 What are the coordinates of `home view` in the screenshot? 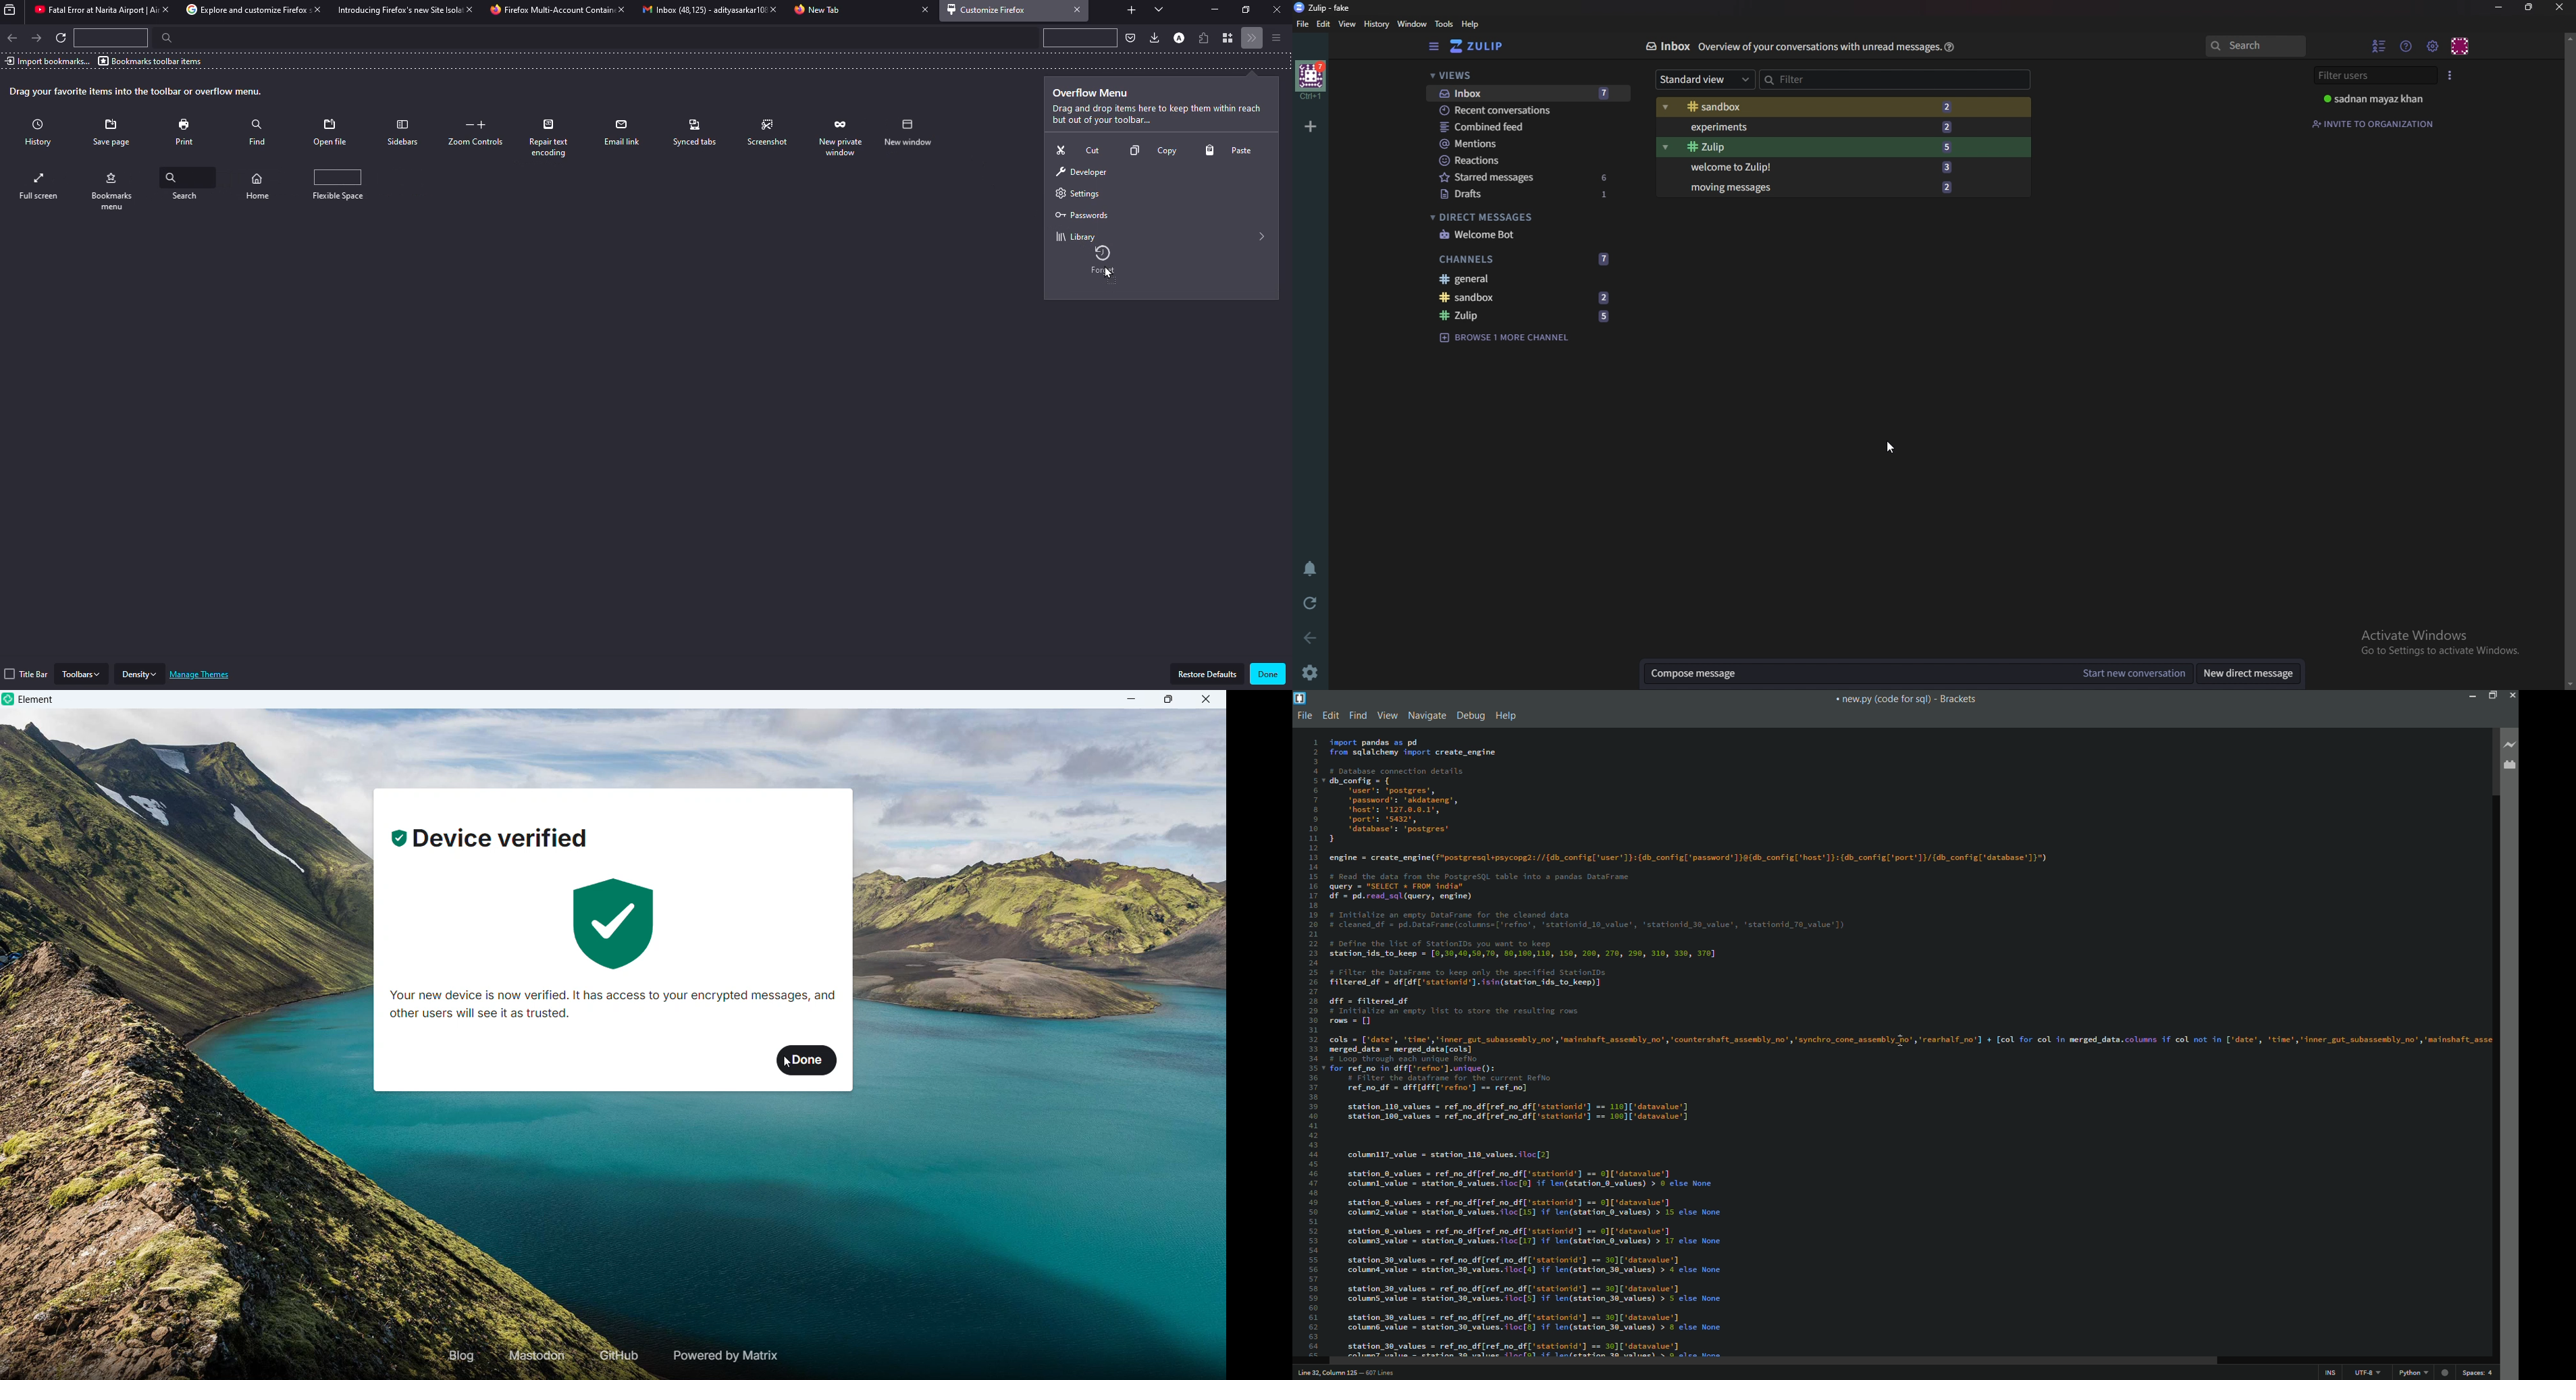 It's located at (1476, 46).